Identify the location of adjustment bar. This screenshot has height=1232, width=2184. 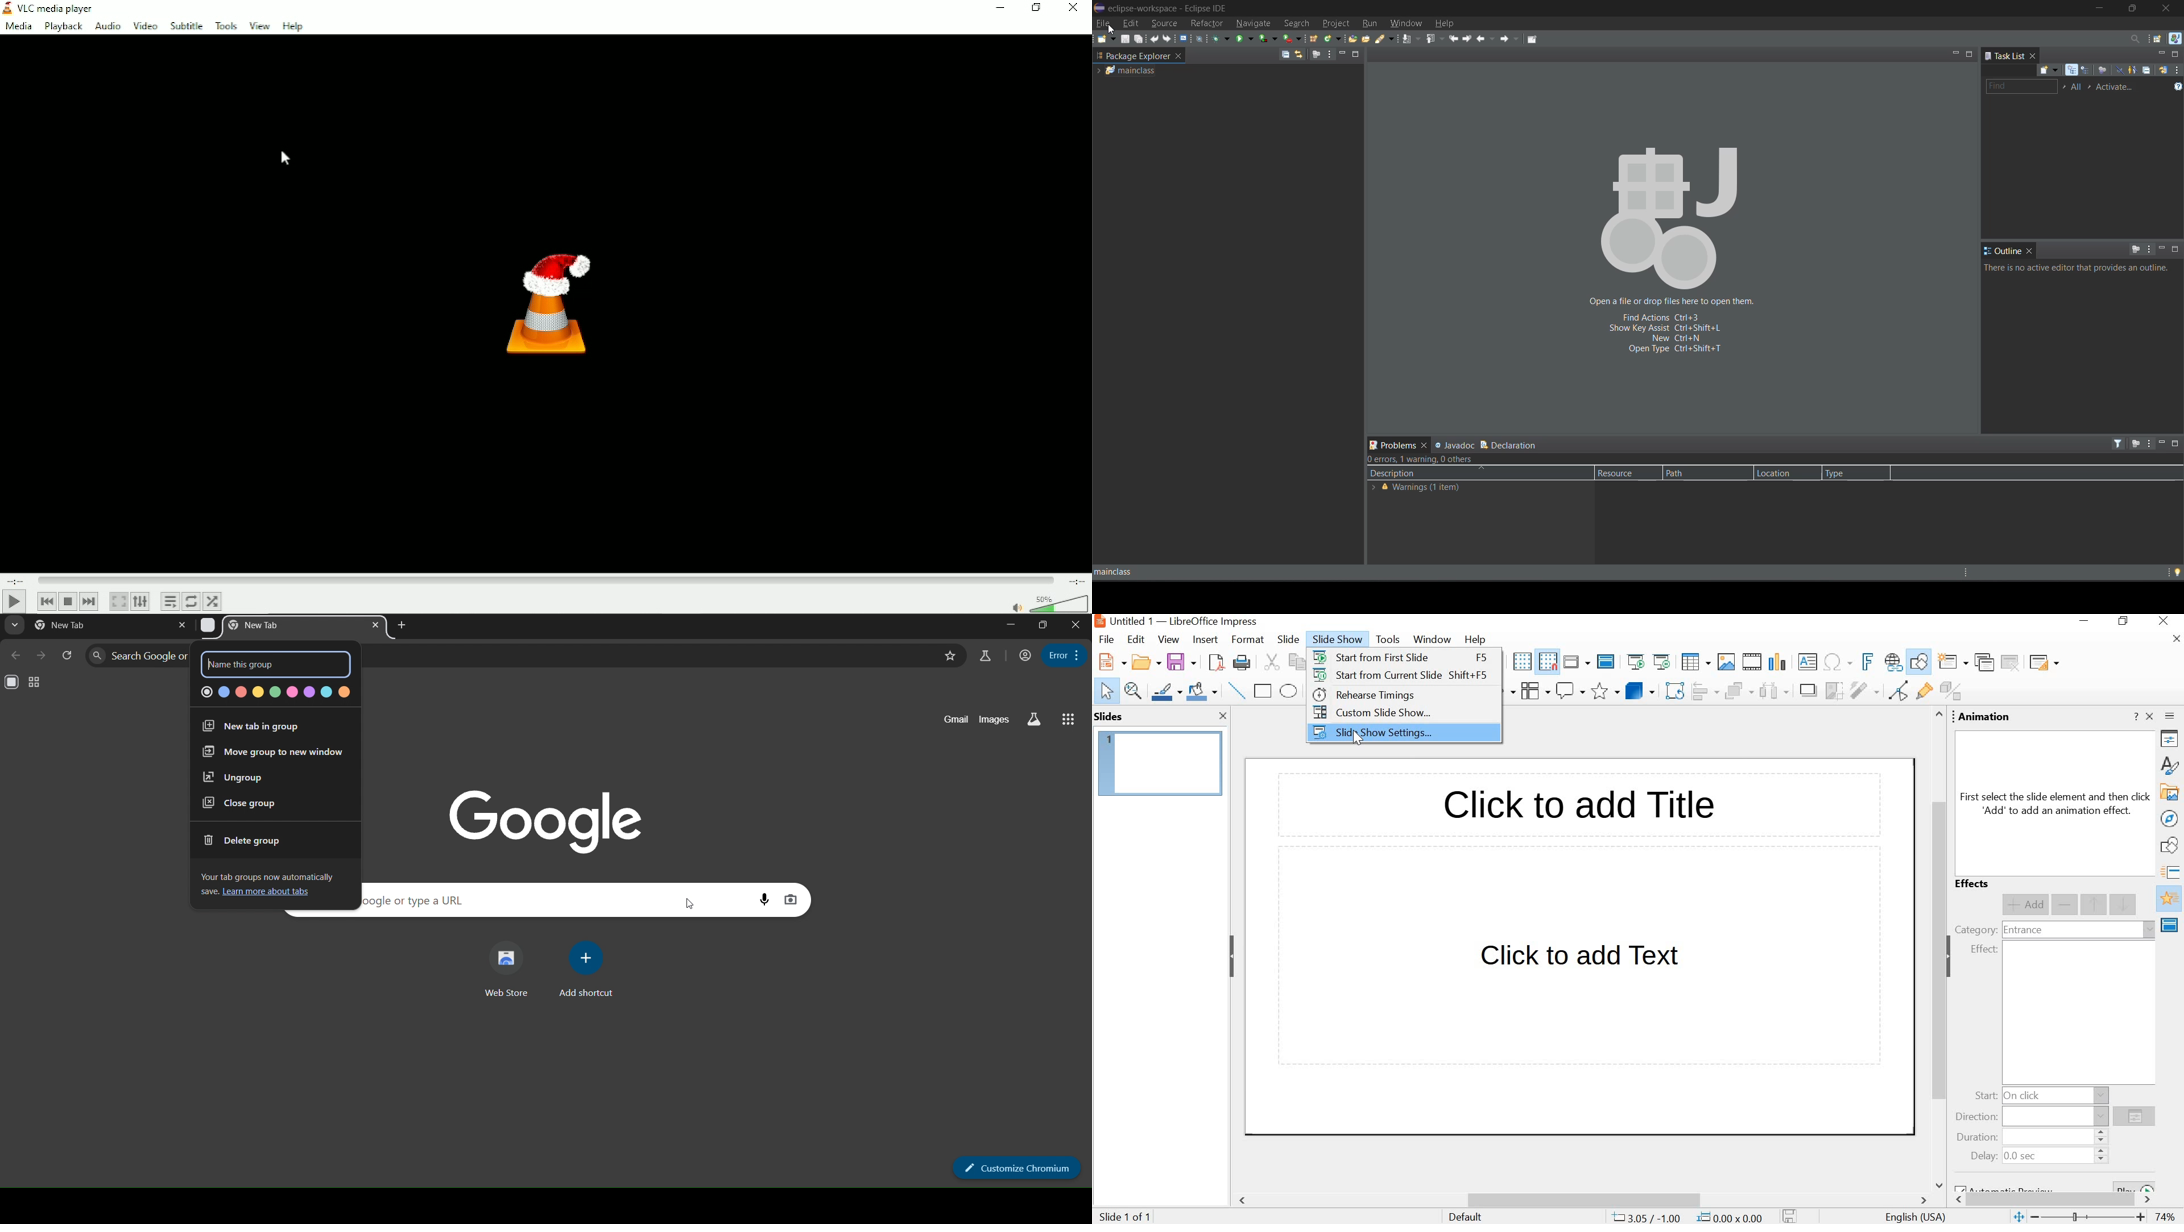
(2090, 1219).